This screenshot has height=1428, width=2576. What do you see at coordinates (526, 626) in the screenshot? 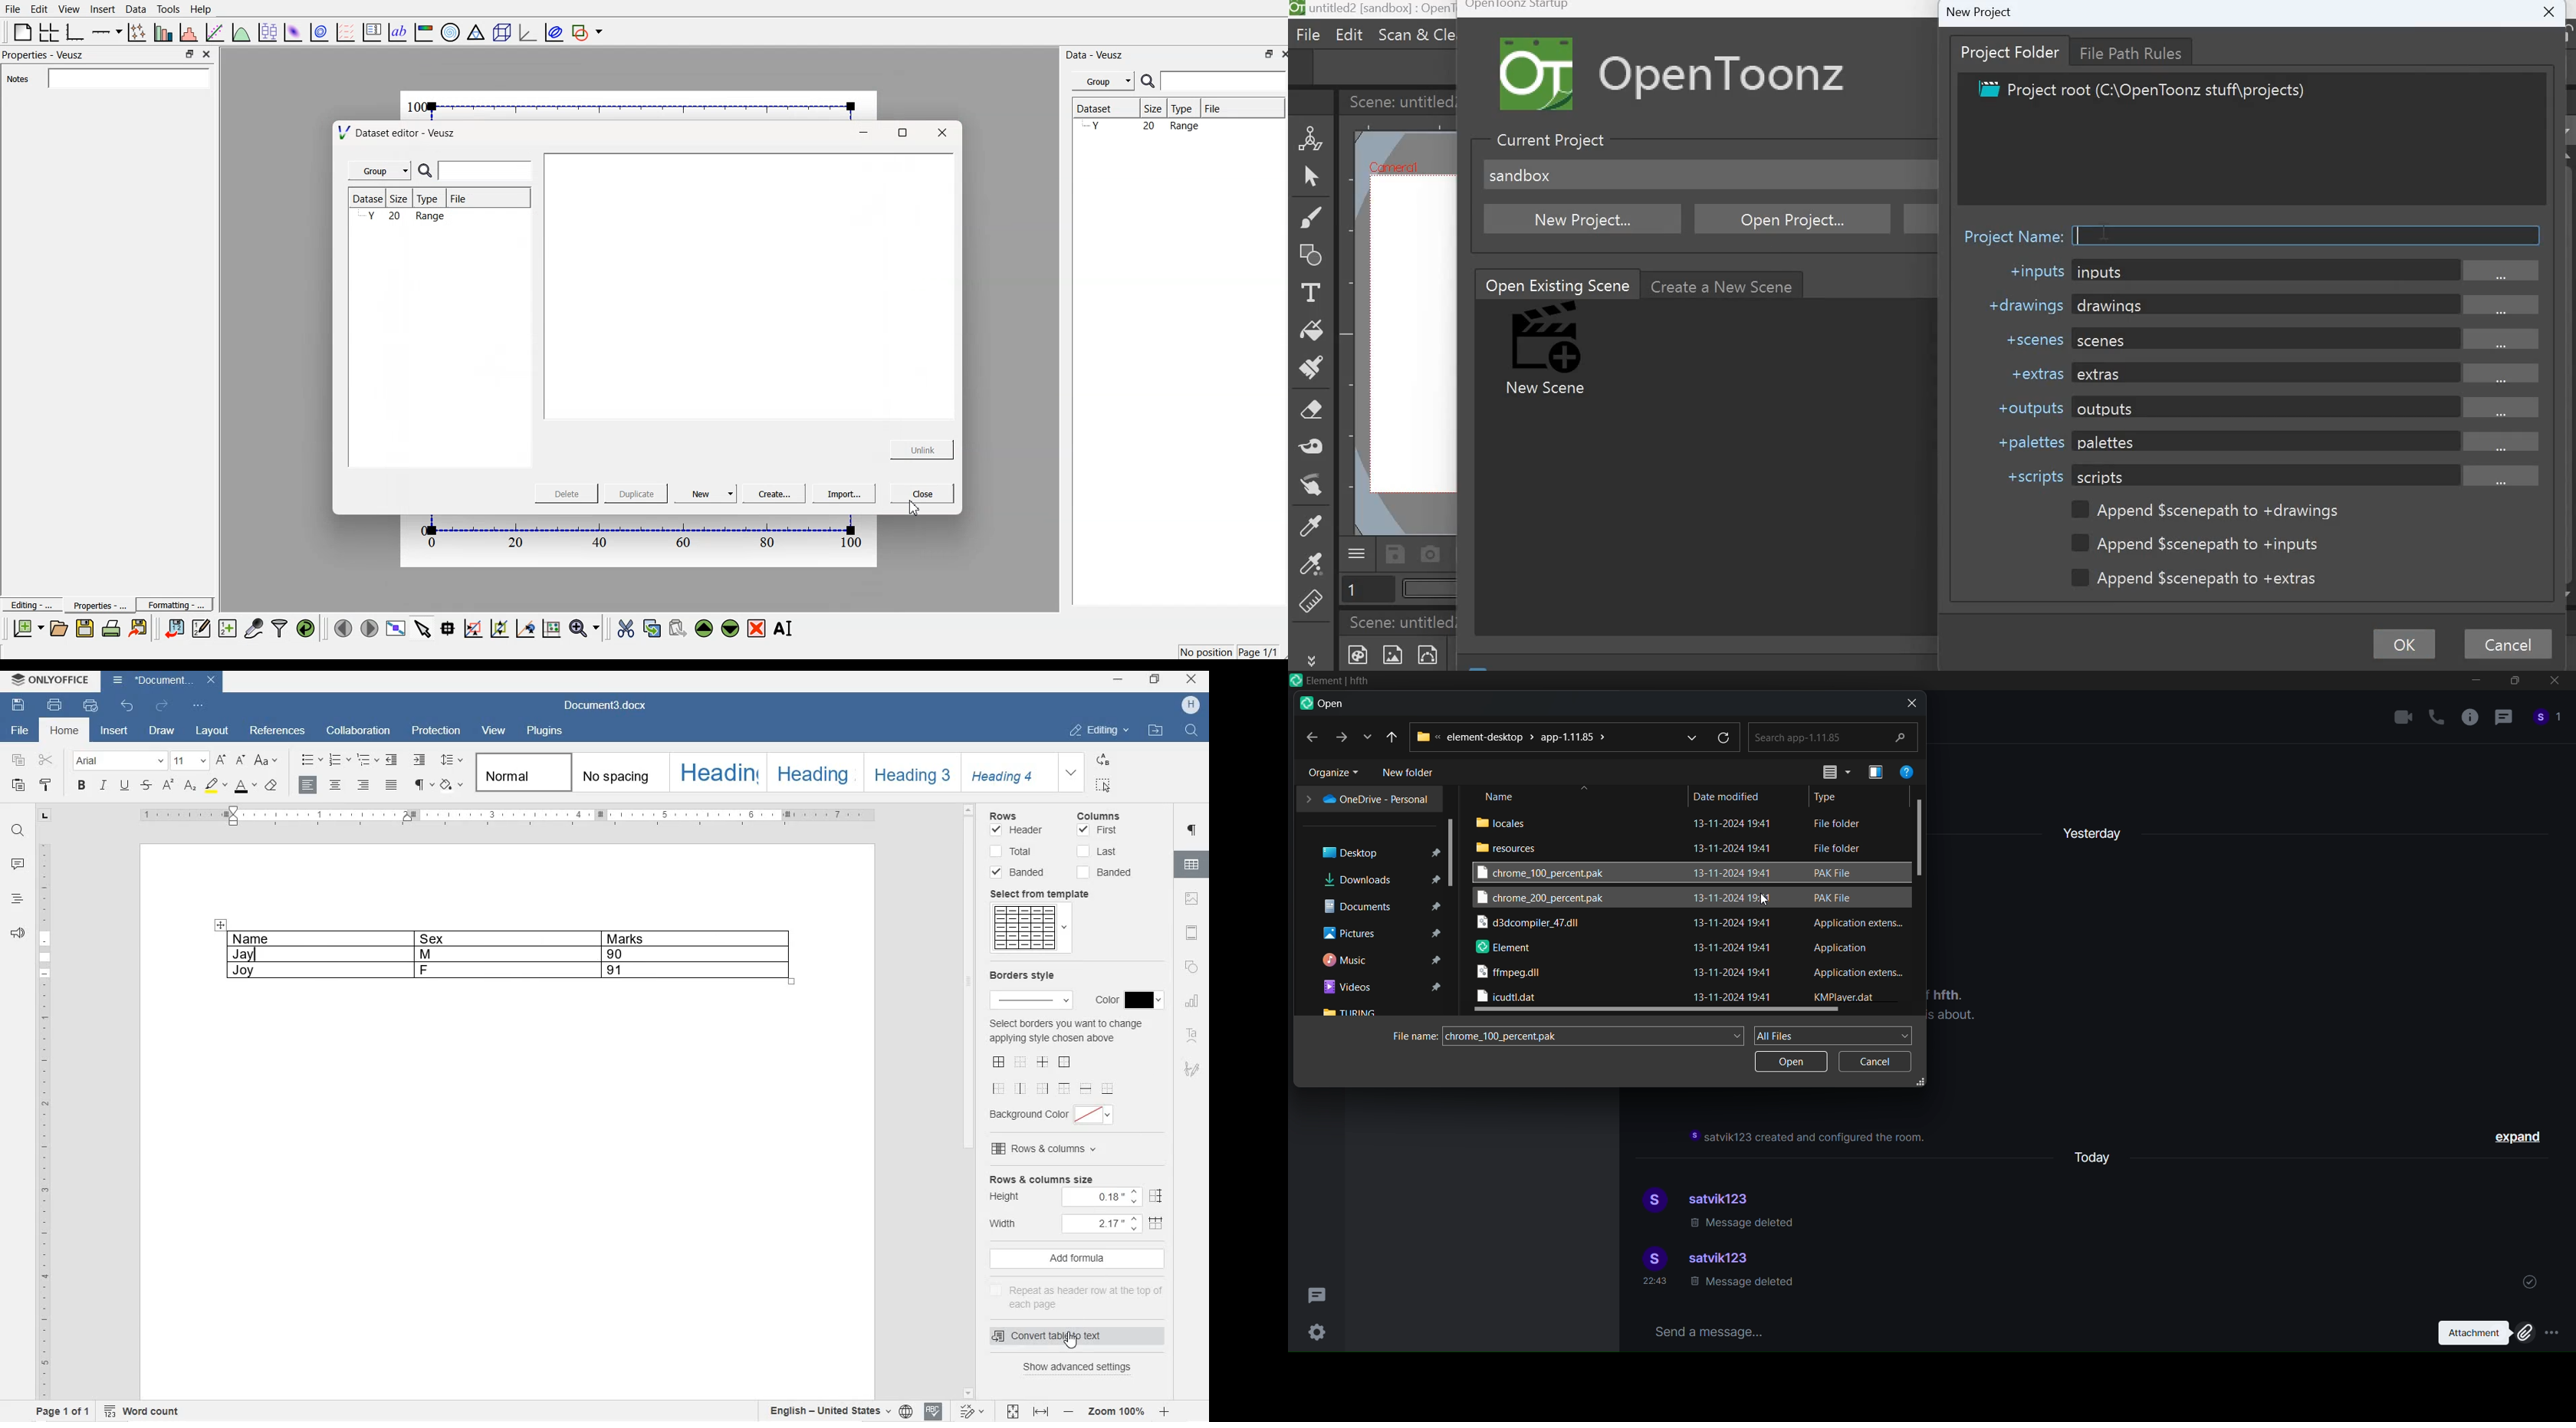
I see `click to recentre graph axes` at bounding box center [526, 626].